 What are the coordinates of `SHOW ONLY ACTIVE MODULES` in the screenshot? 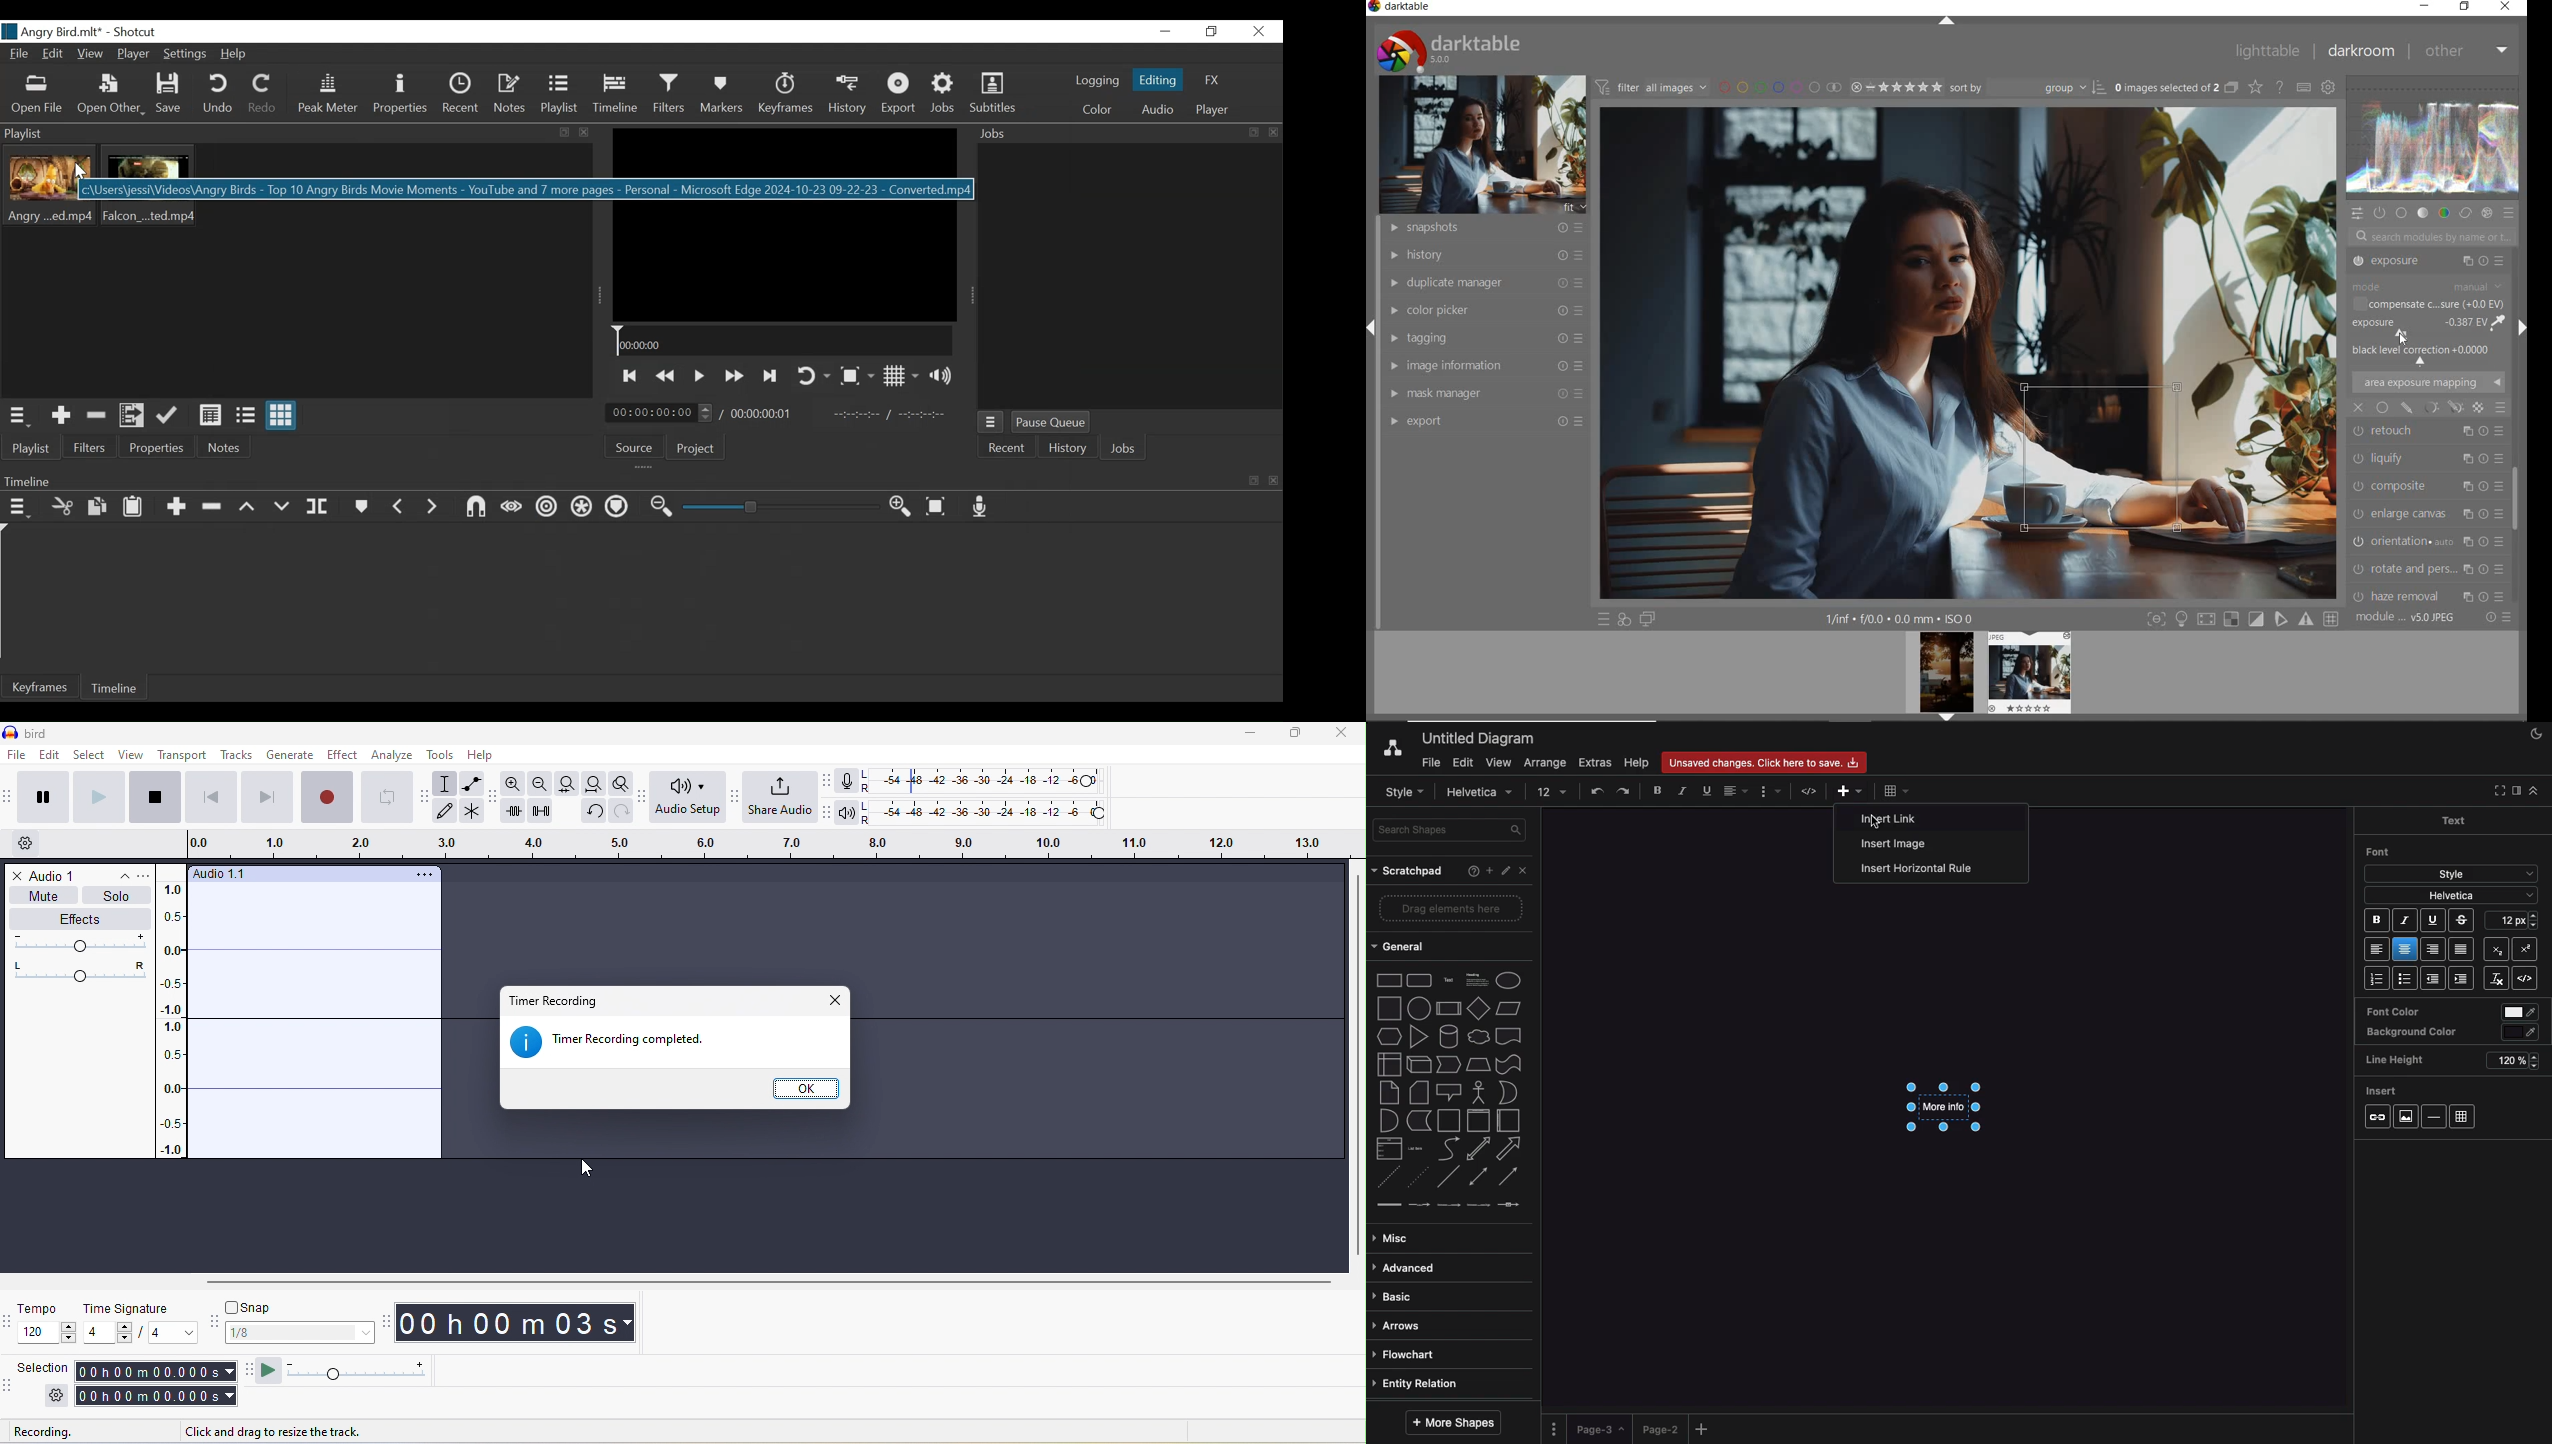 It's located at (2380, 214).